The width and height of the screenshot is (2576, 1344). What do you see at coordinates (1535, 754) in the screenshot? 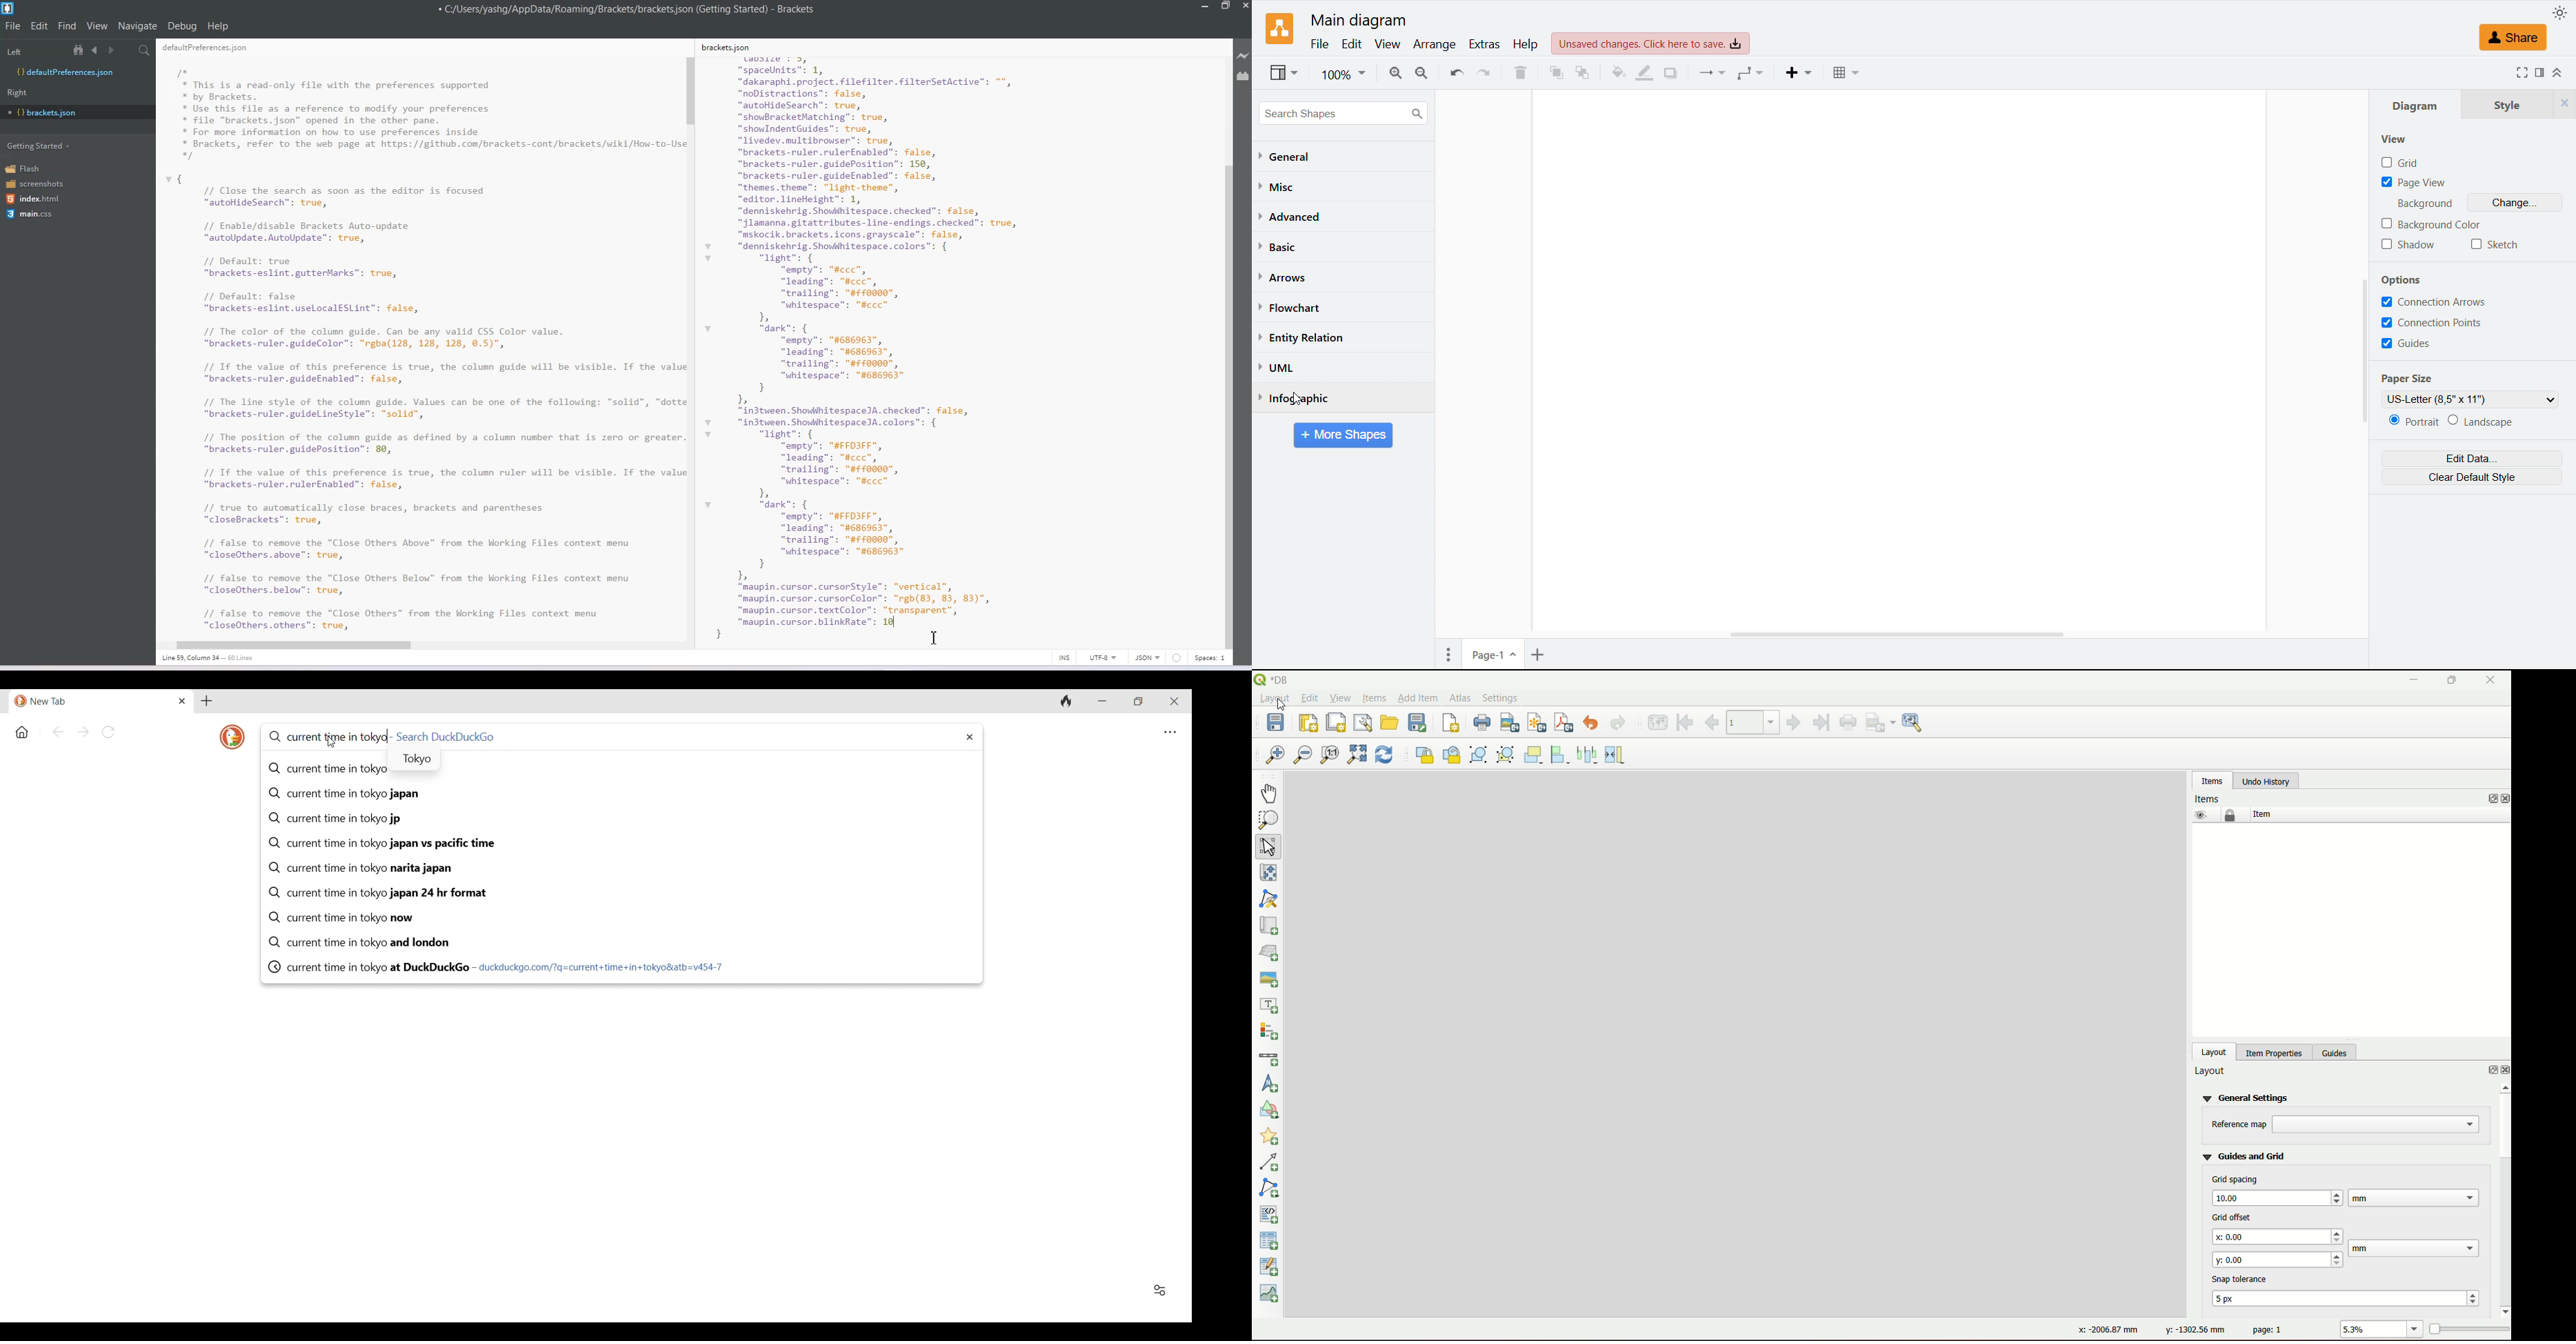
I see `raise selected` at bounding box center [1535, 754].